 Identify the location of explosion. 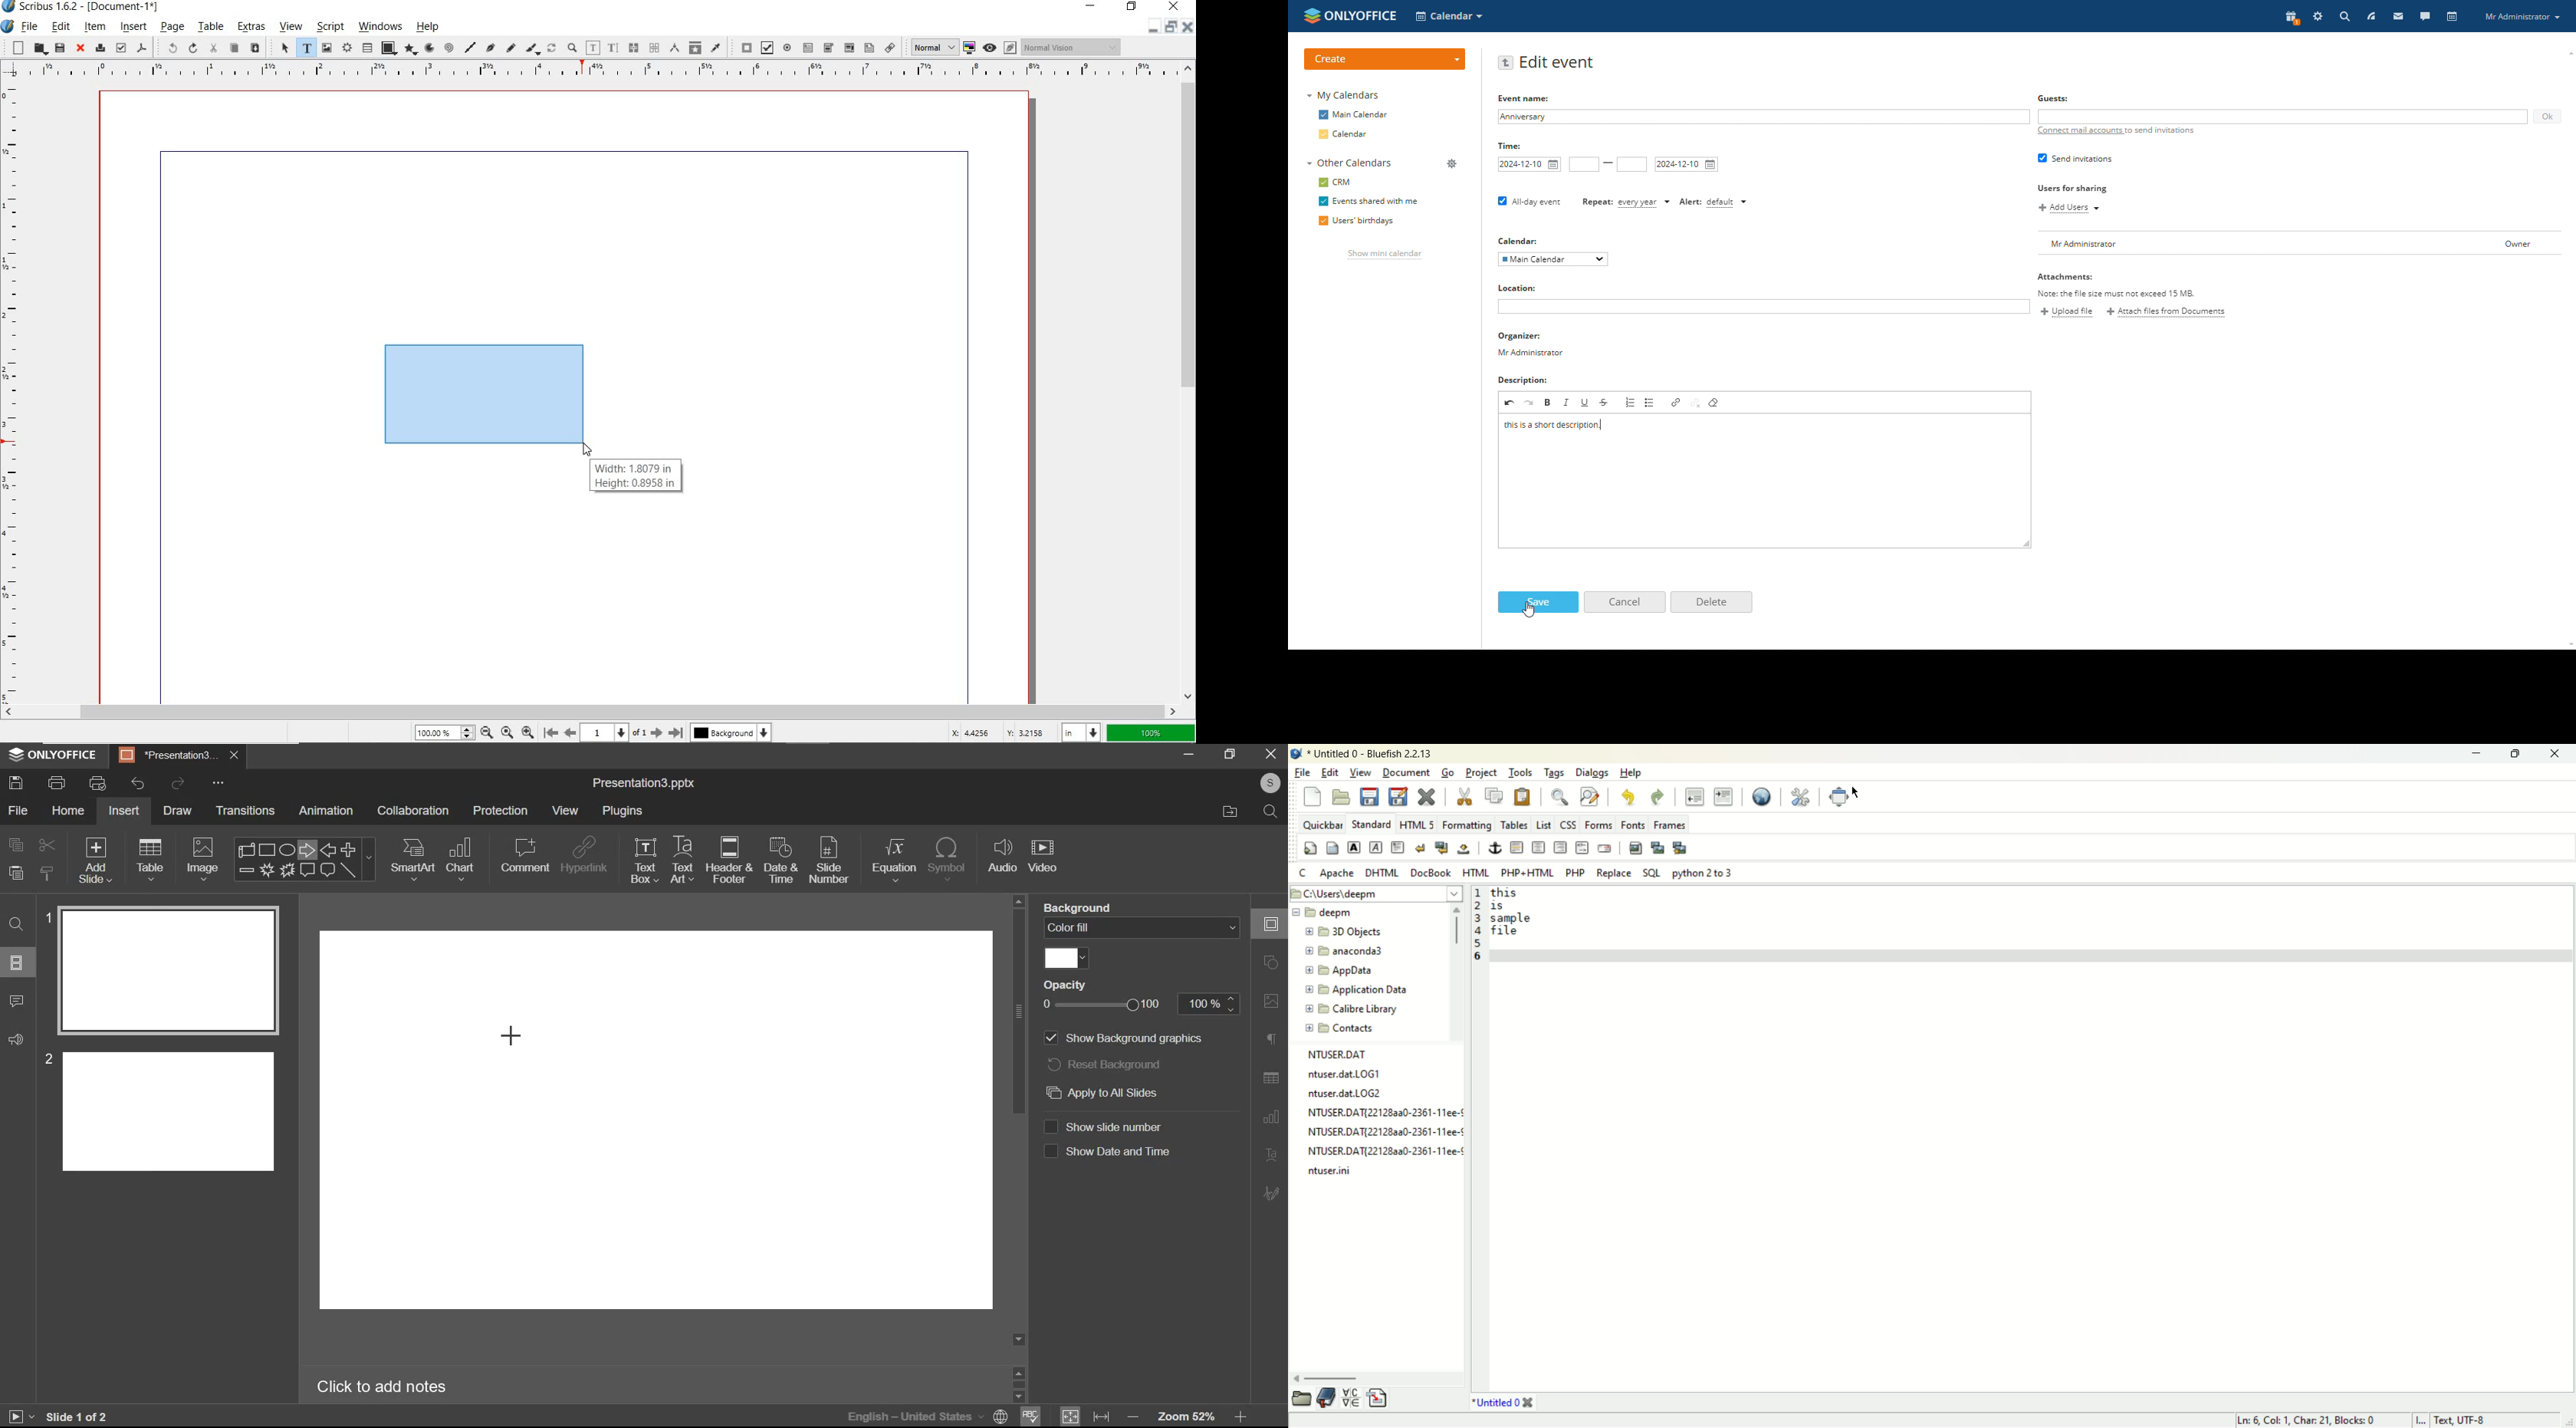
(265, 870).